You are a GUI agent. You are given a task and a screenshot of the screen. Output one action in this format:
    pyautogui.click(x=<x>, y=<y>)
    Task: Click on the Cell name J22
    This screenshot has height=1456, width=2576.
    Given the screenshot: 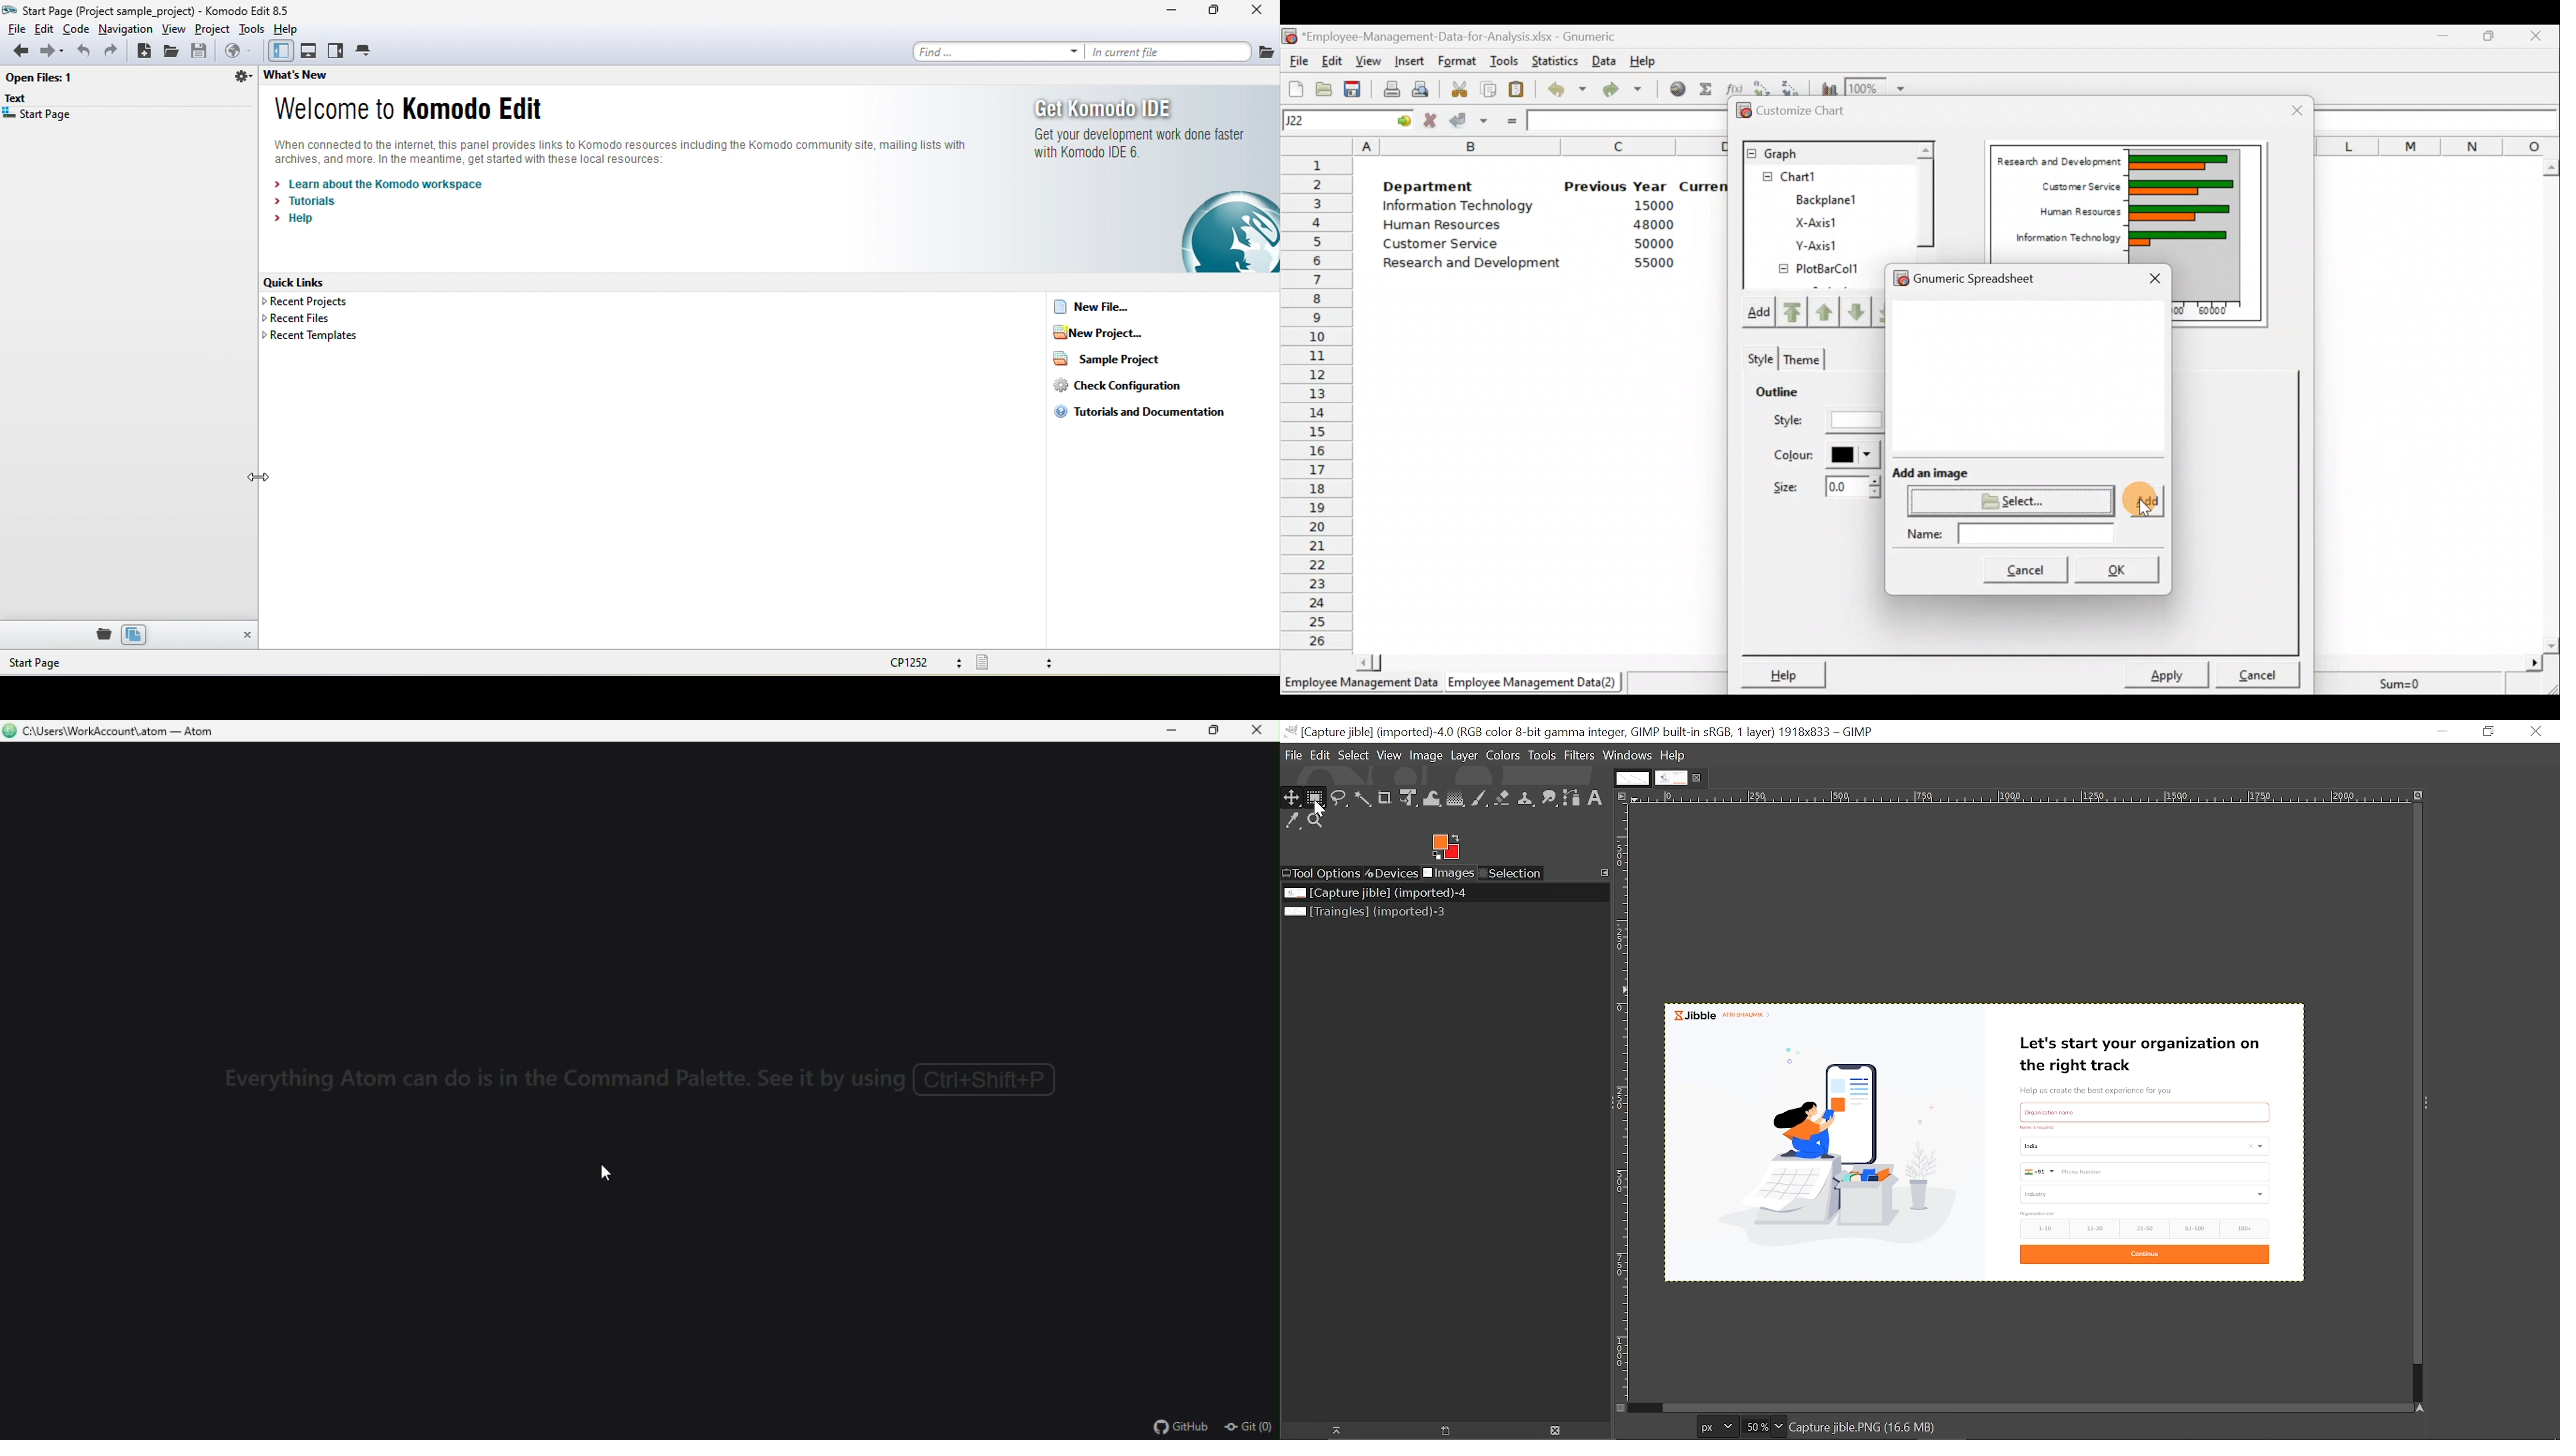 What is the action you would take?
    pyautogui.click(x=1331, y=121)
    